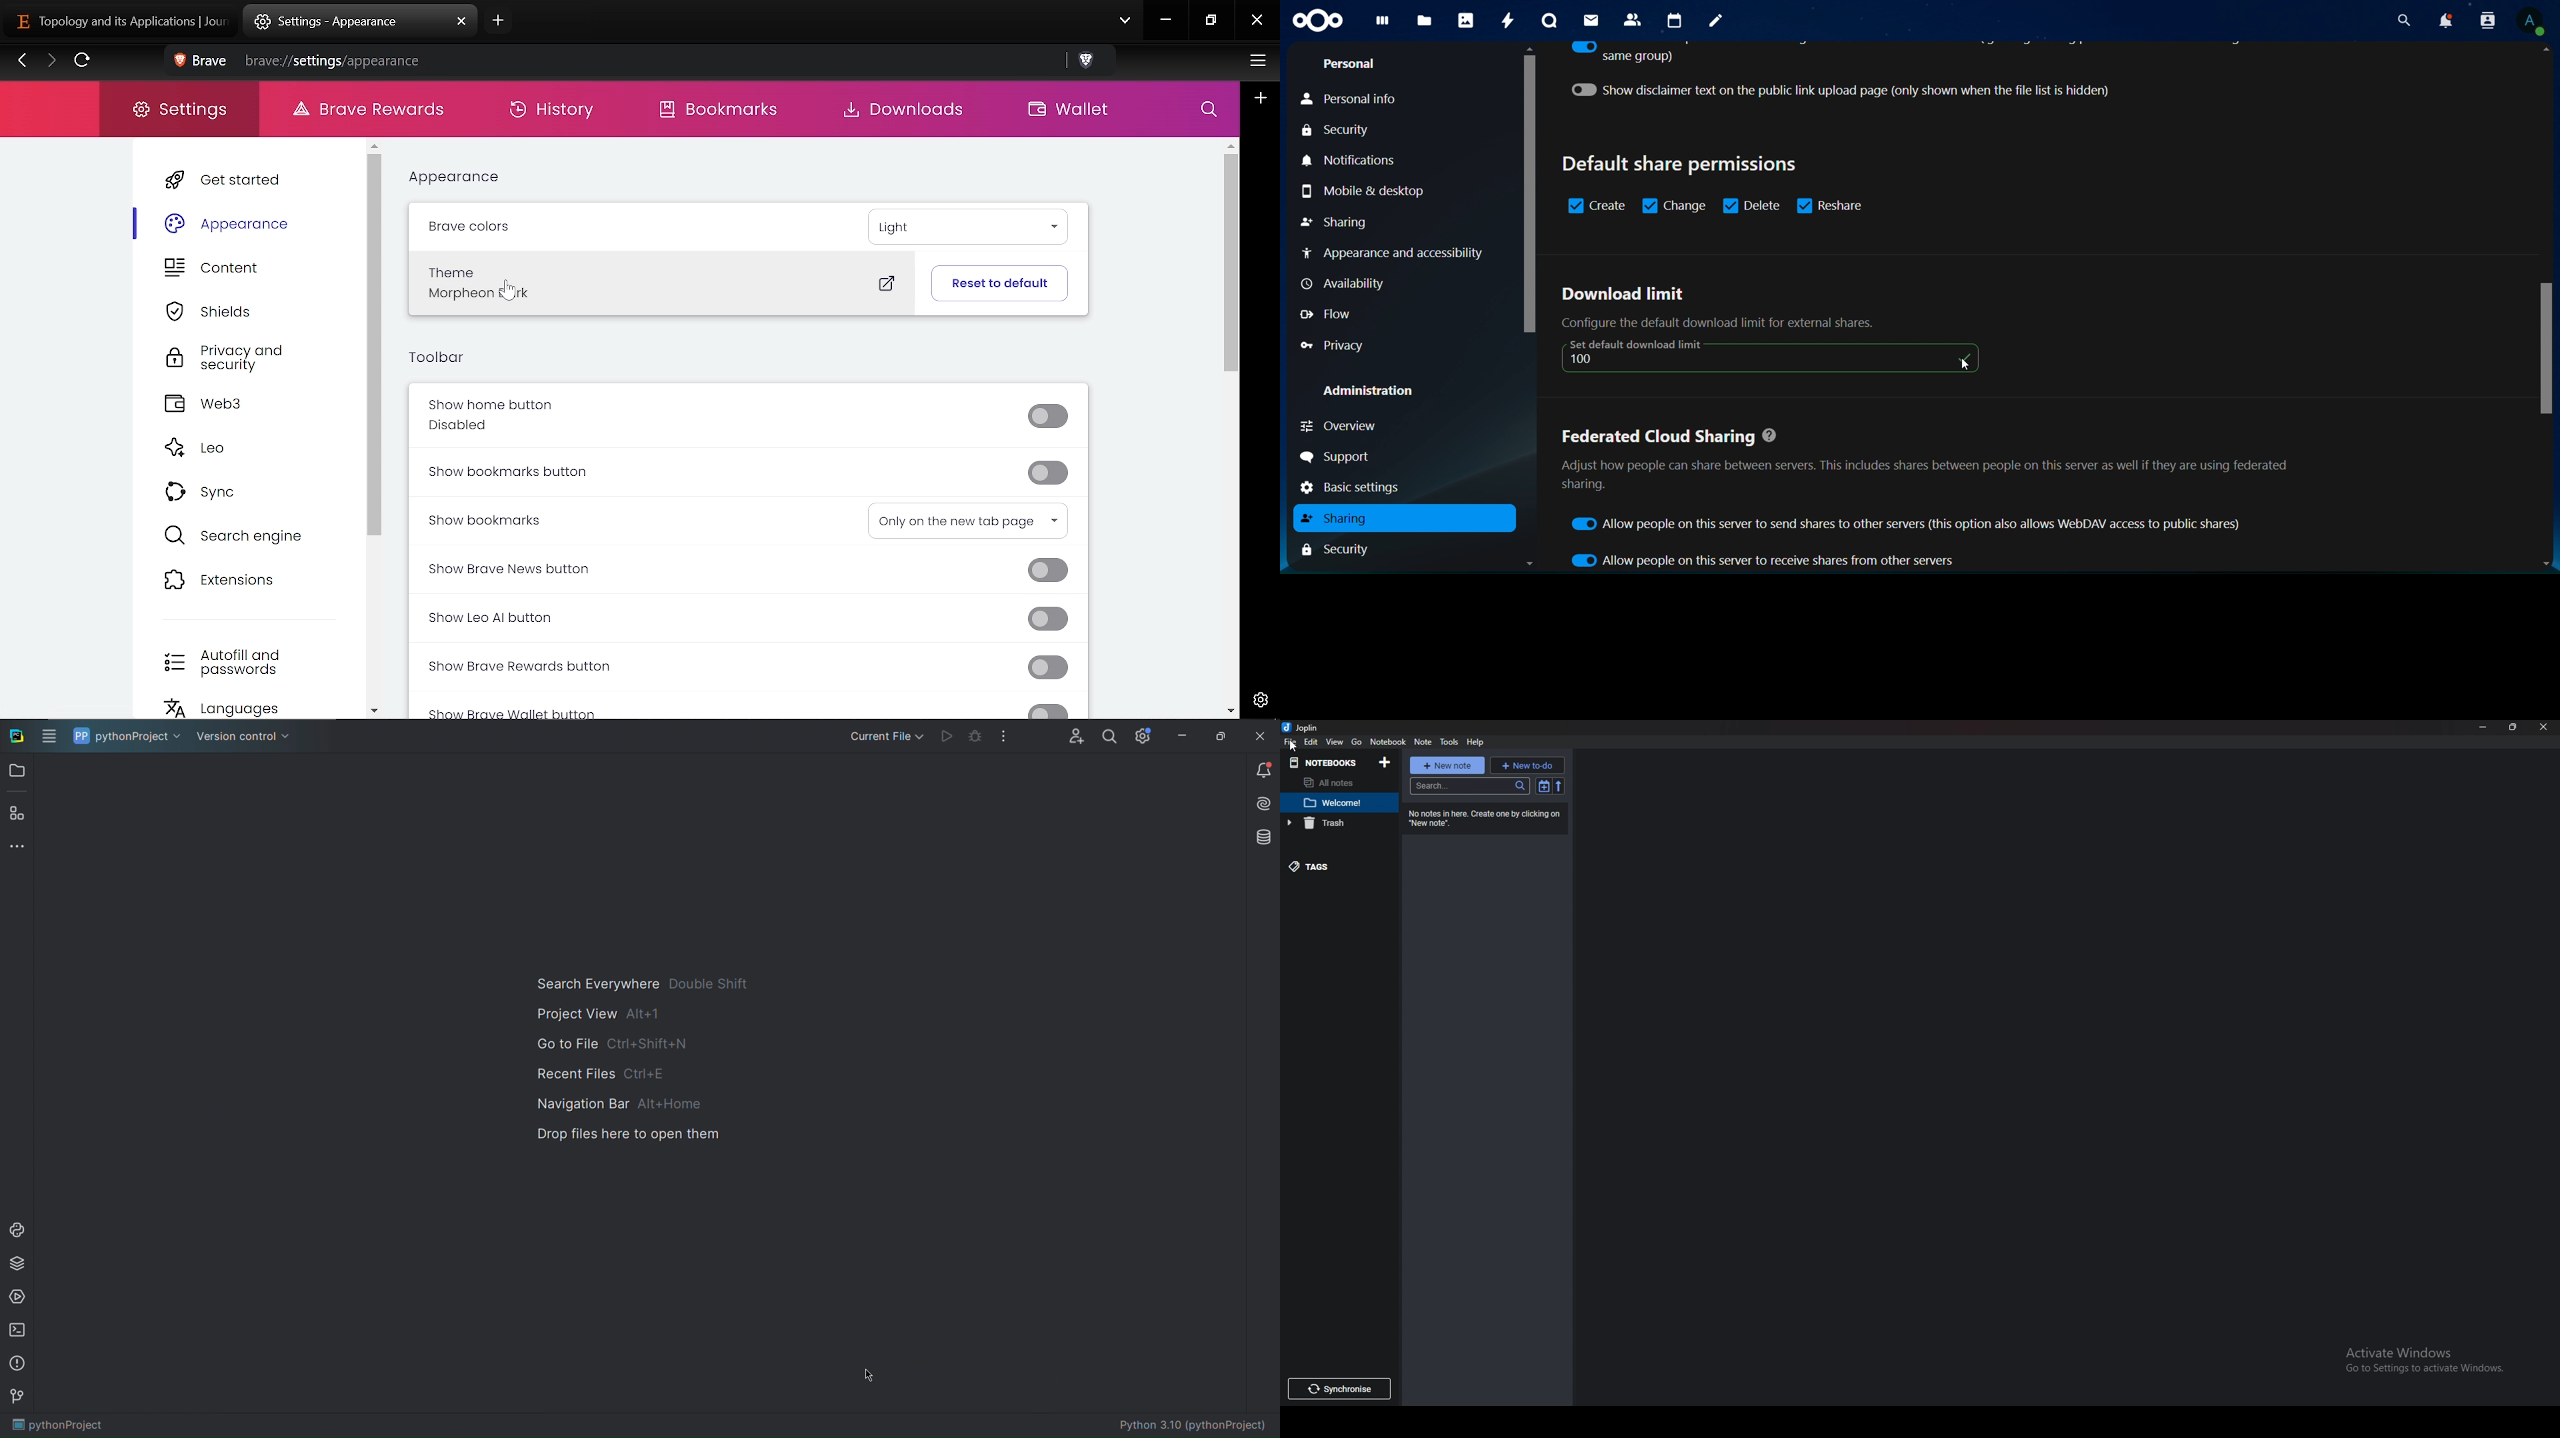 The height and width of the screenshot is (1456, 2576). Describe the element at coordinates (1295, 747) in the screenshot. I see `cursor` at that location.